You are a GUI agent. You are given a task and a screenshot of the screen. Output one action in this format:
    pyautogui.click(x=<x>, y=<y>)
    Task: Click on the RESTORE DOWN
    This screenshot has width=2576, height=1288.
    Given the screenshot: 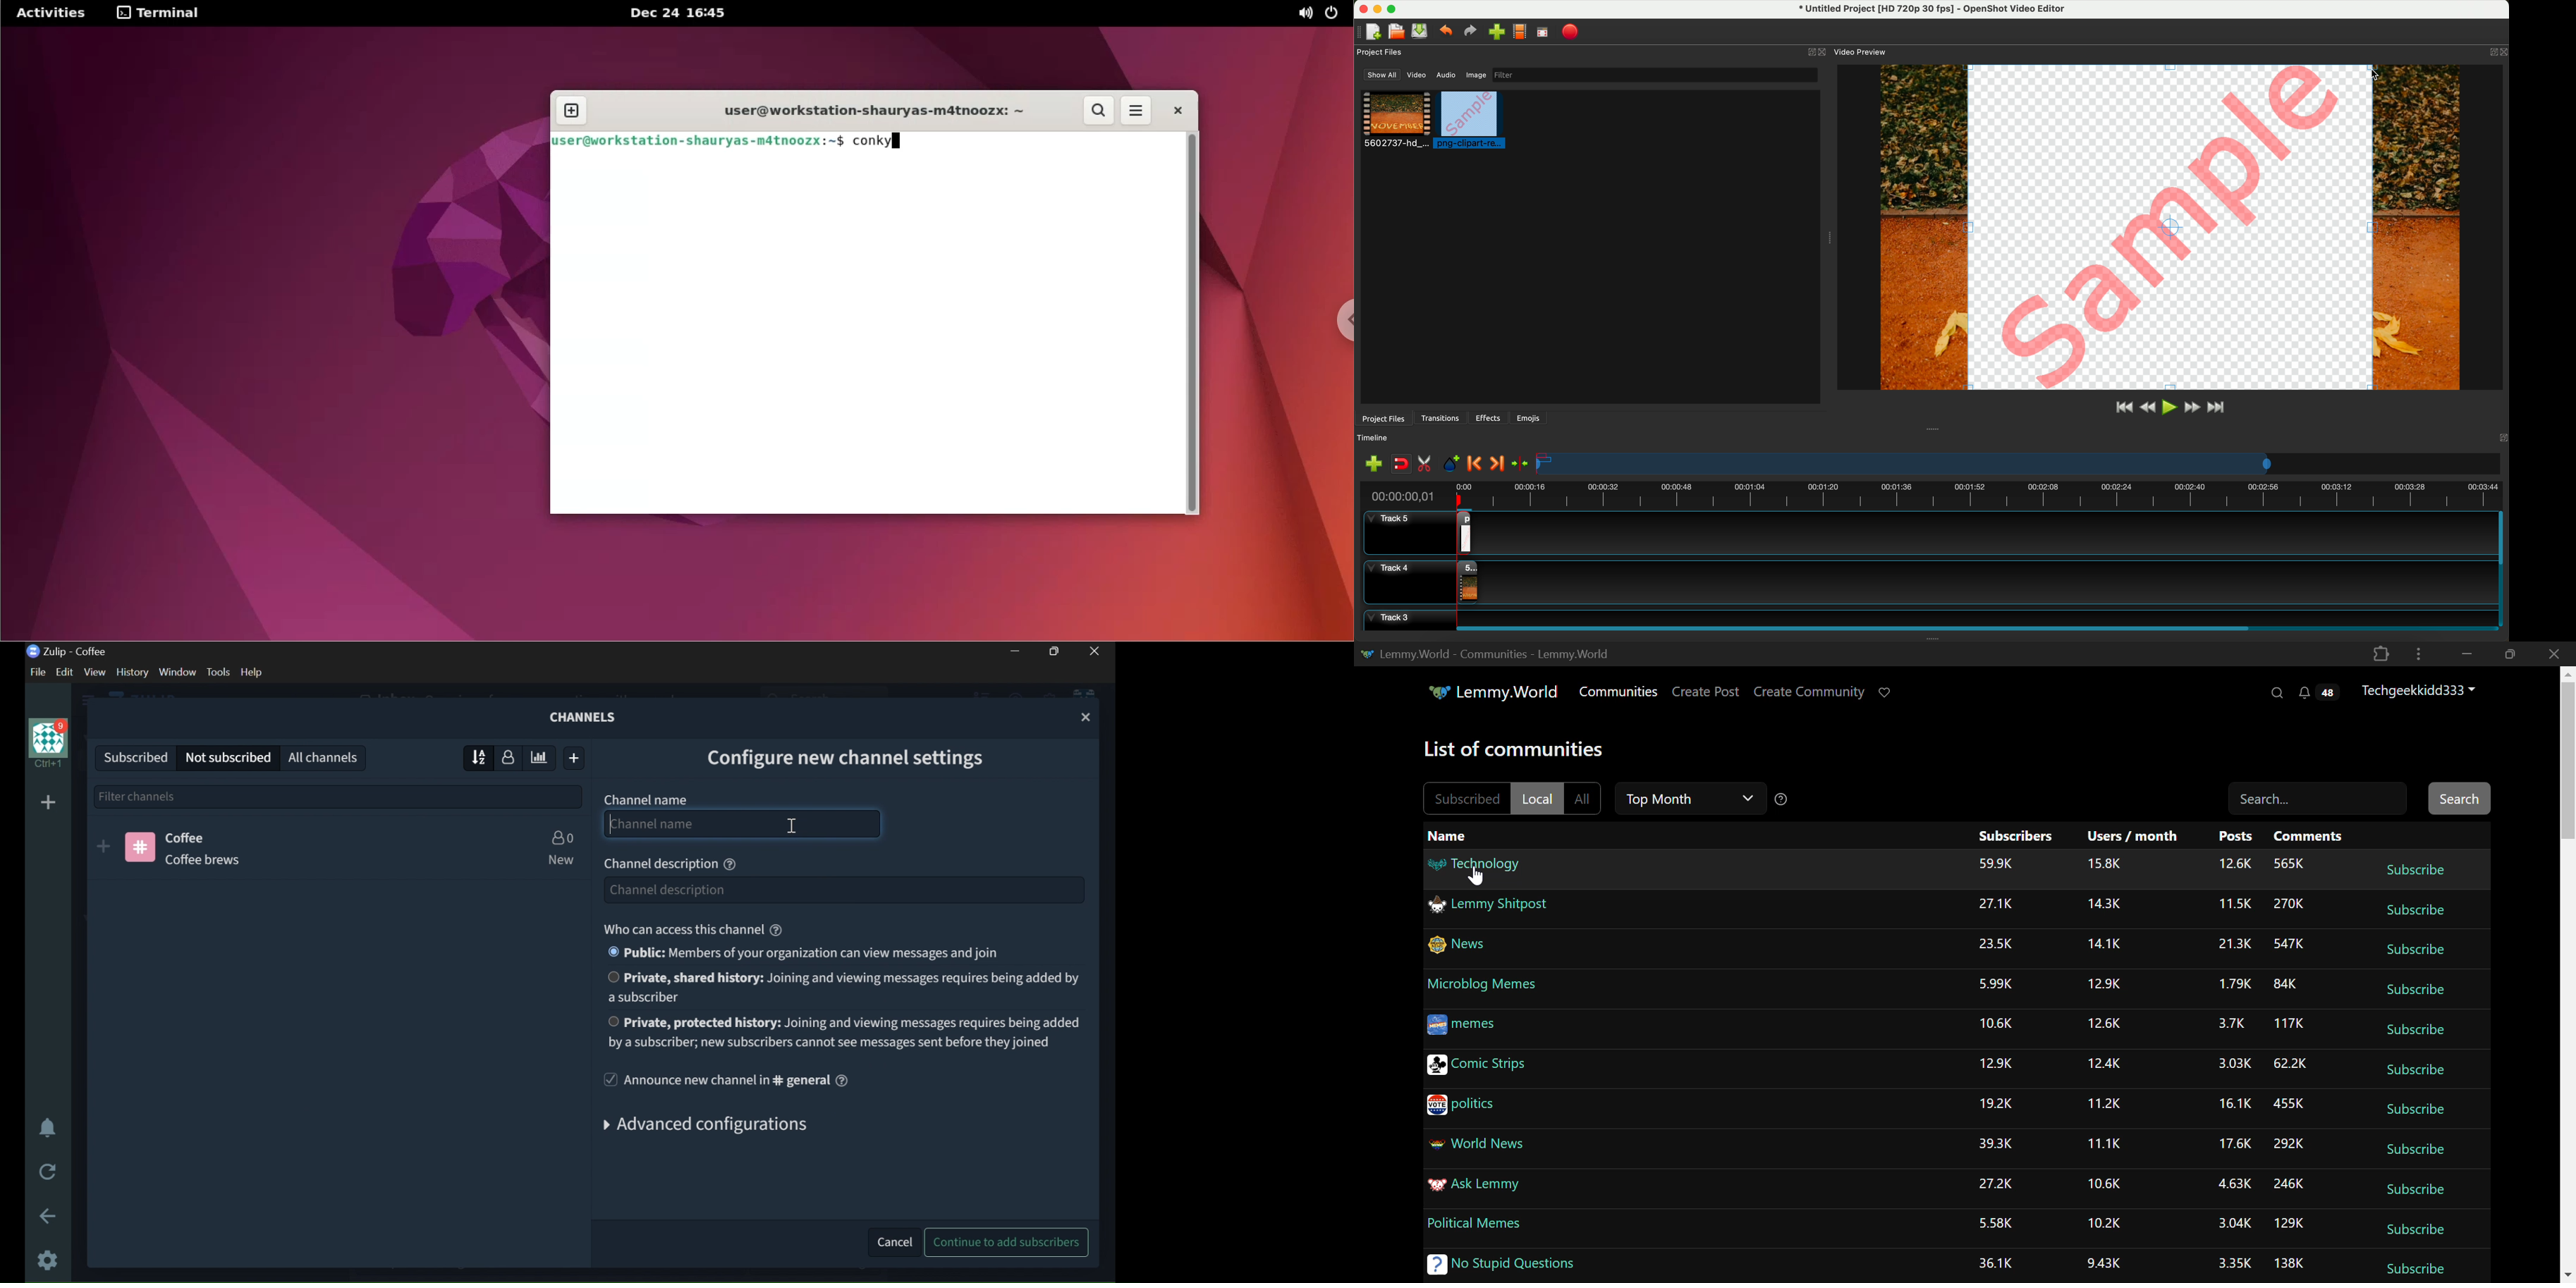 What is the action you would take?
    pyautogui.click(x=1058, y=651)
    